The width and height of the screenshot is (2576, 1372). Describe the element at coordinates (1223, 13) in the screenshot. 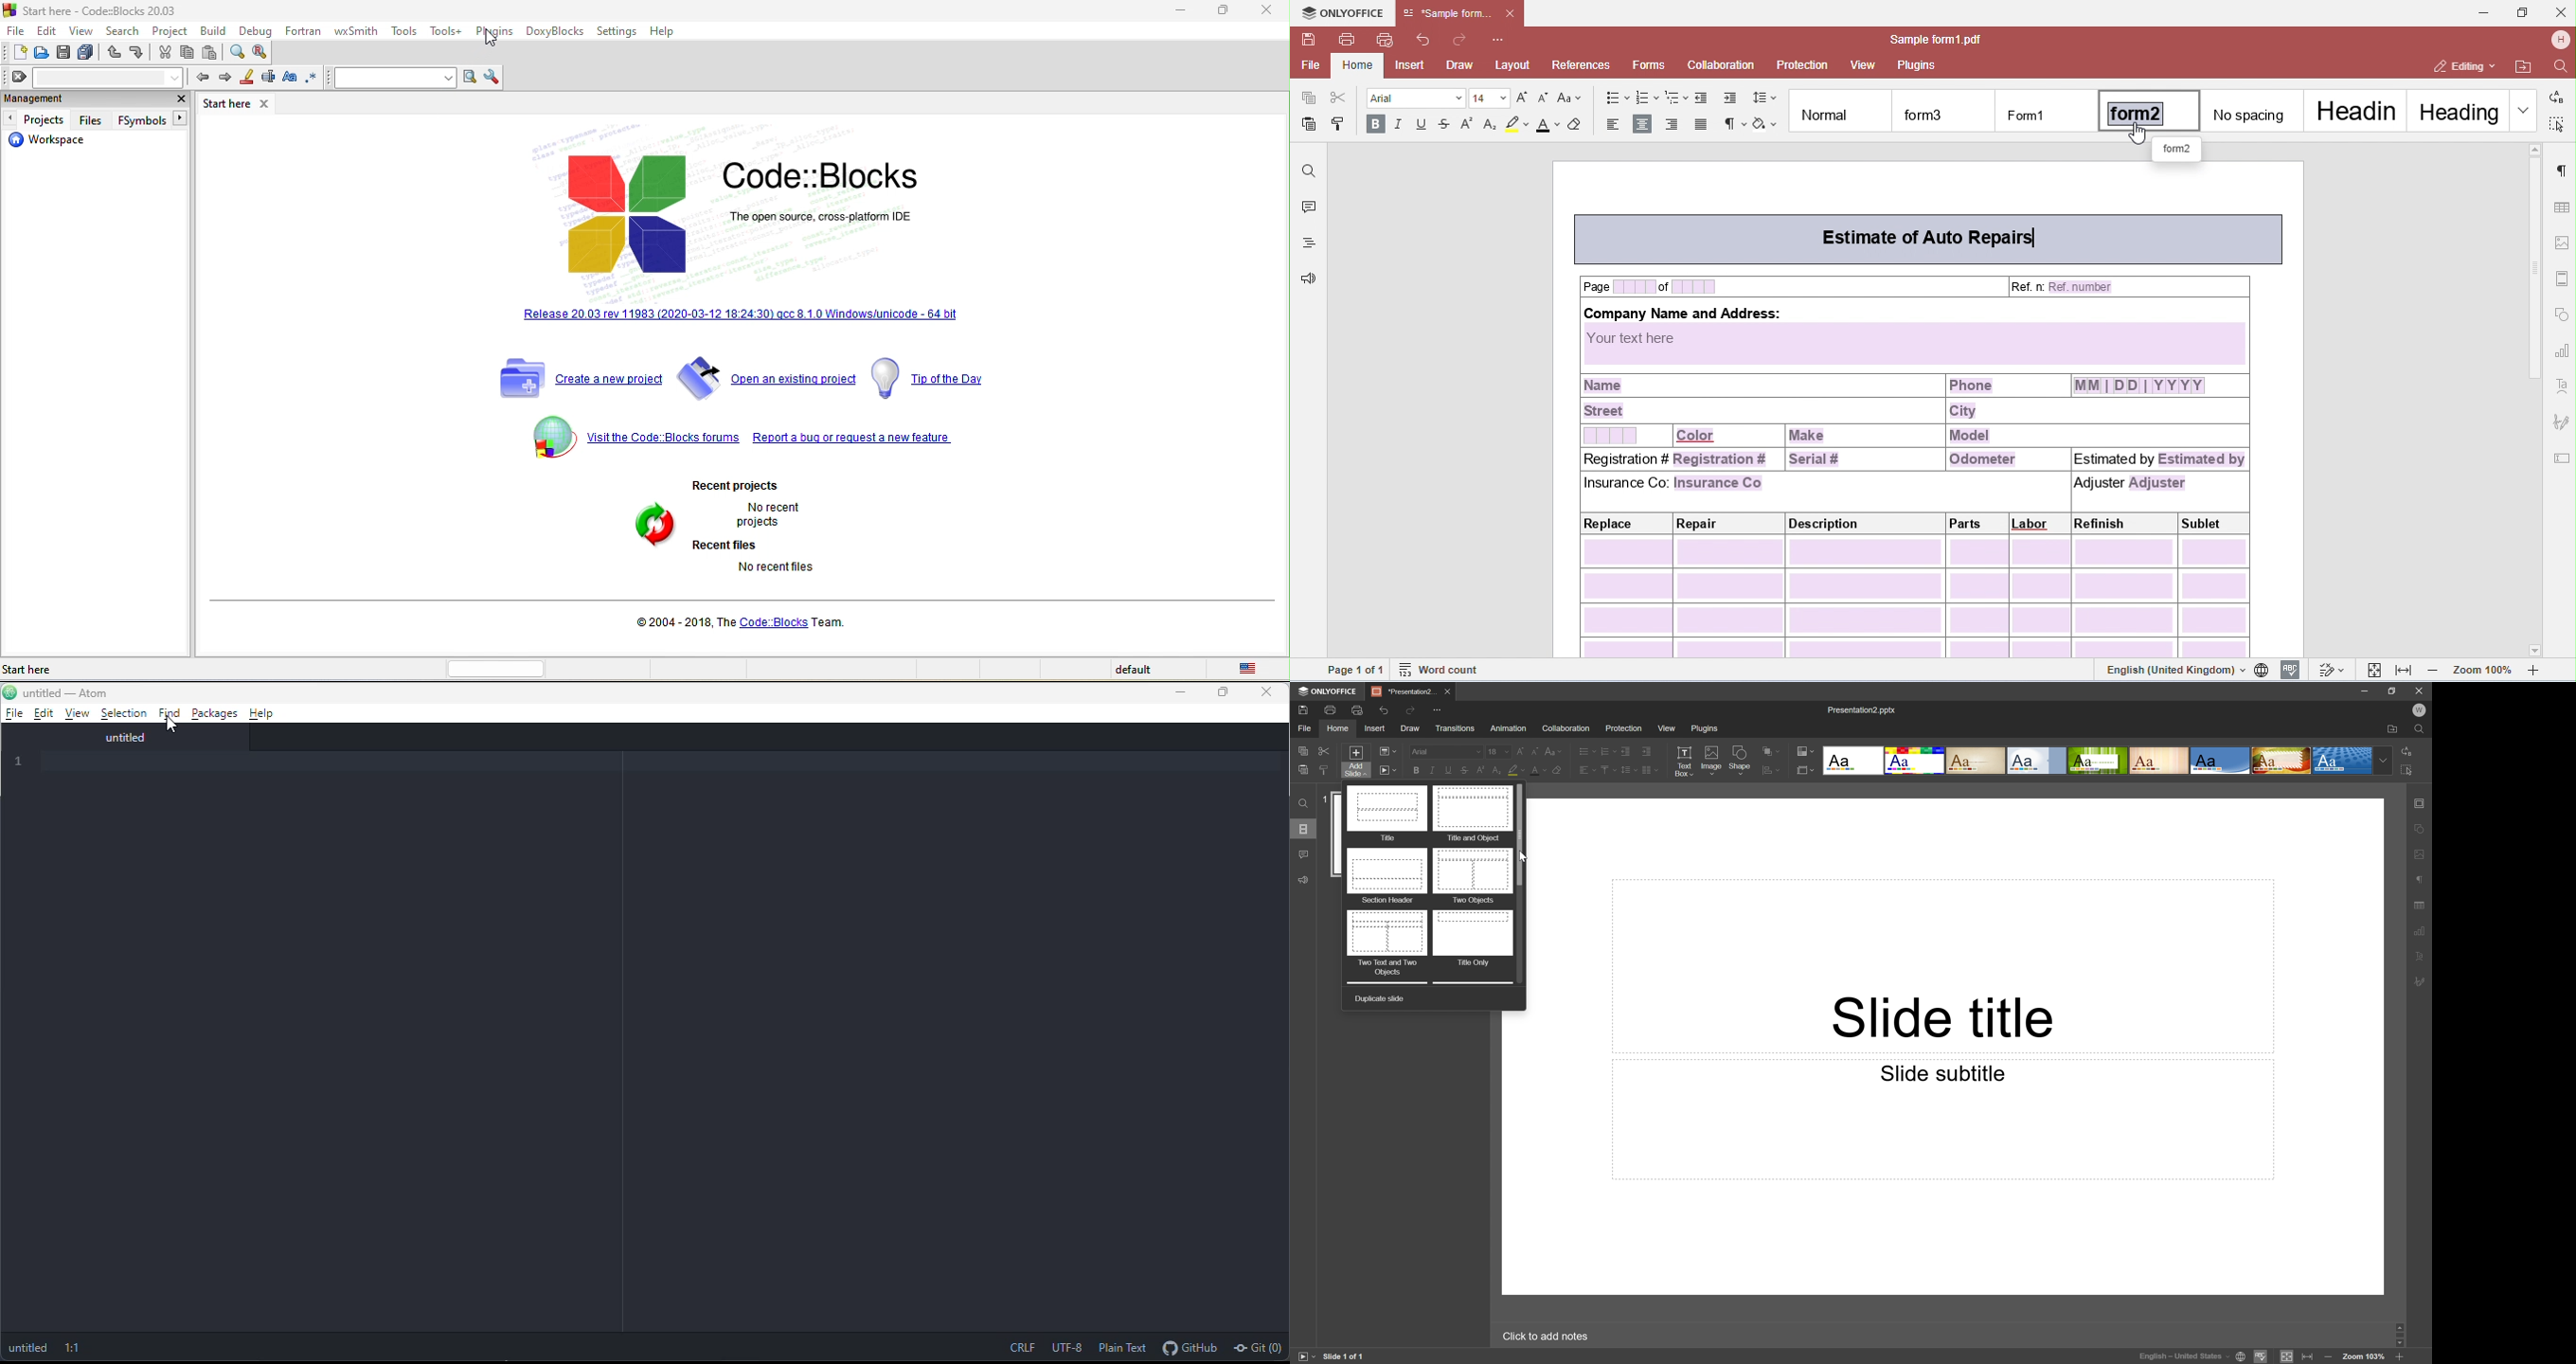

I see `minimize` at that location.